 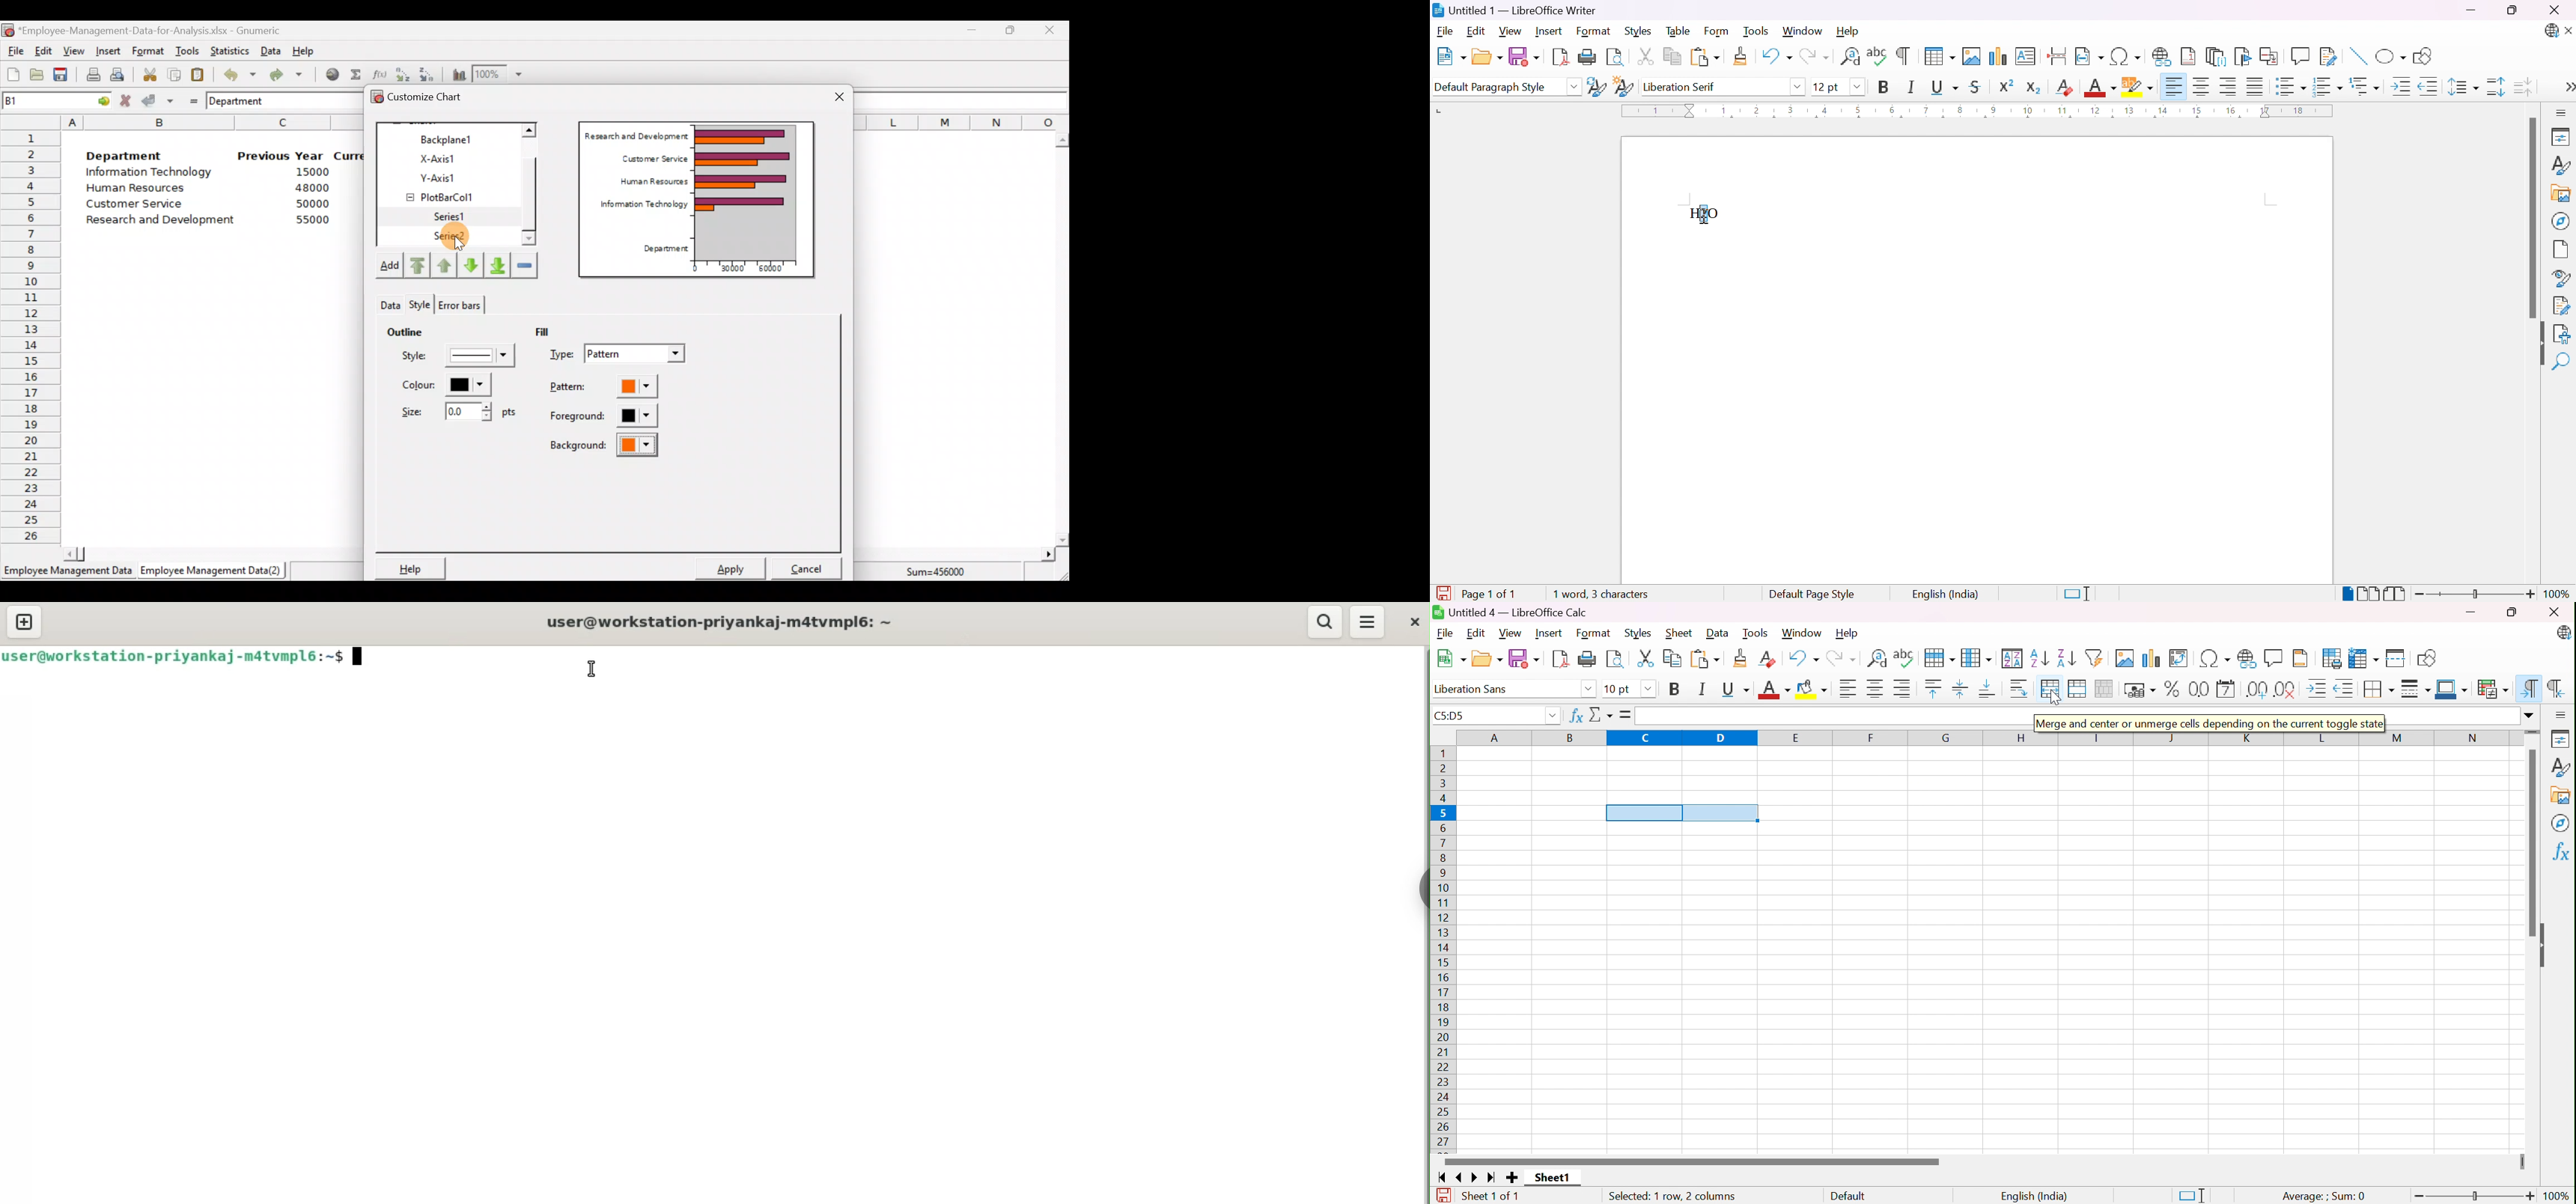 I want to click on Styles, so click(x=2561, y=766).